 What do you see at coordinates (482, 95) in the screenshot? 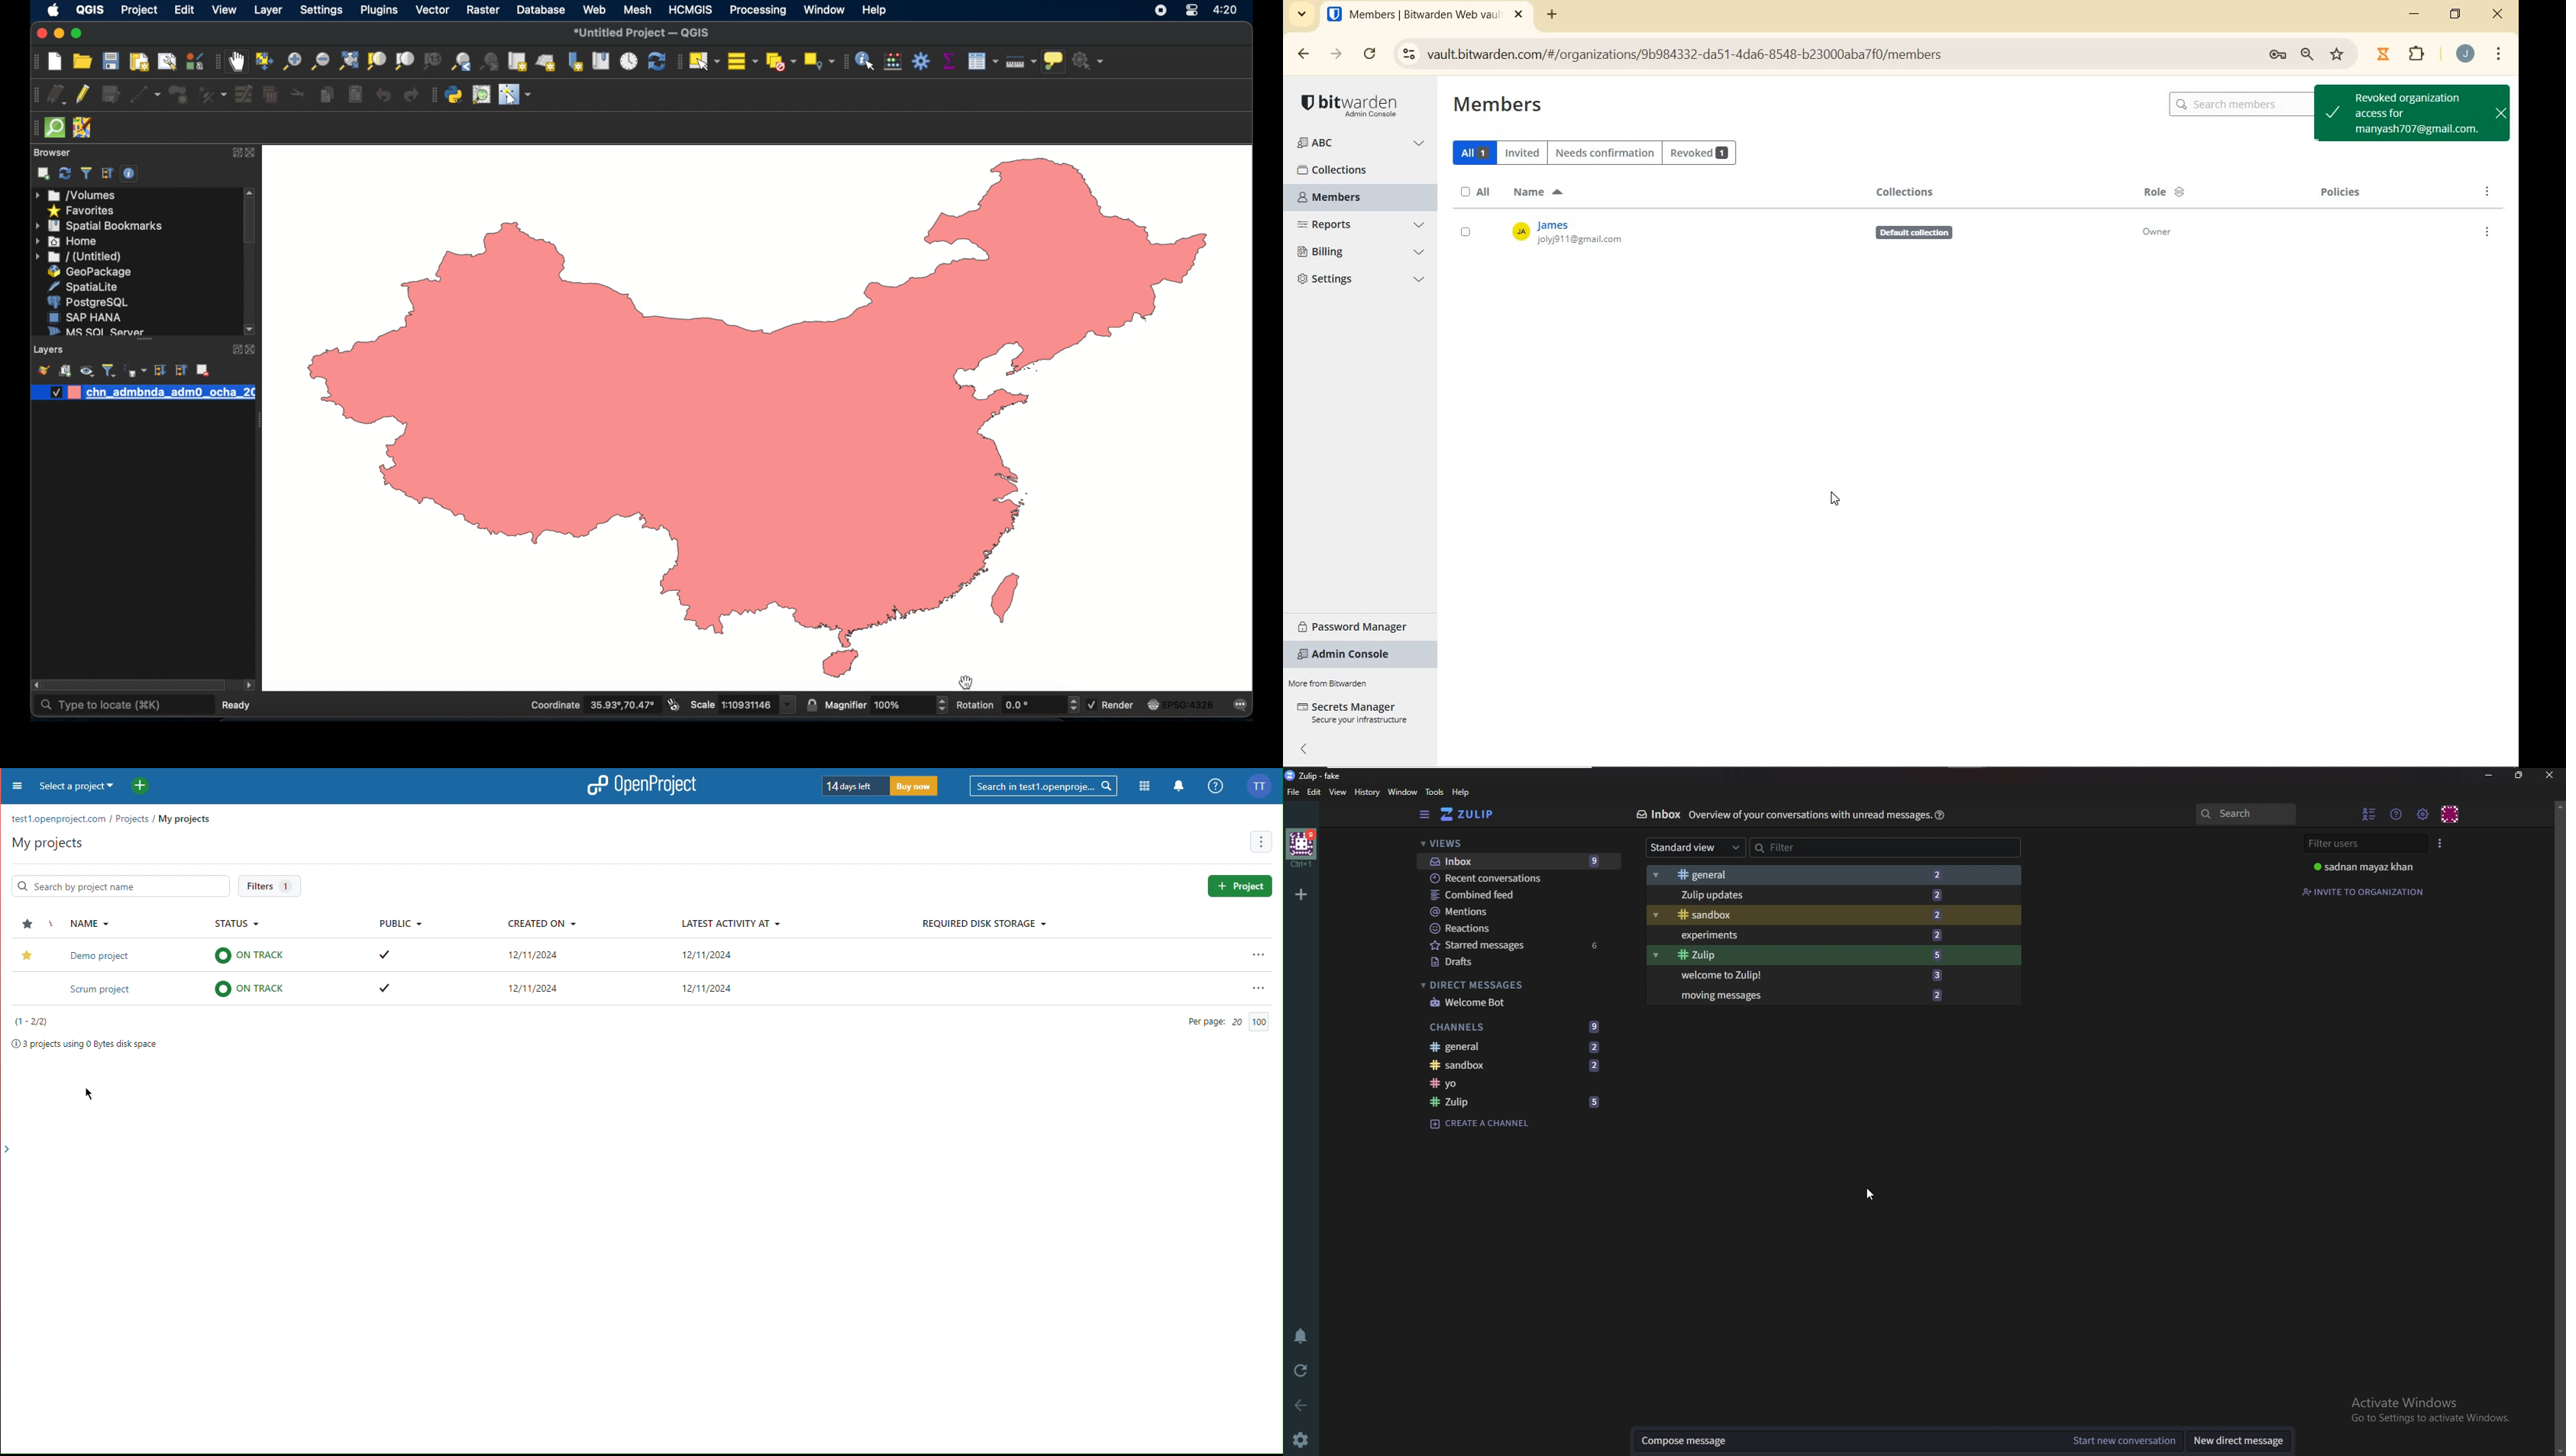
I see `osm place search` at bounding box center [482, 95].